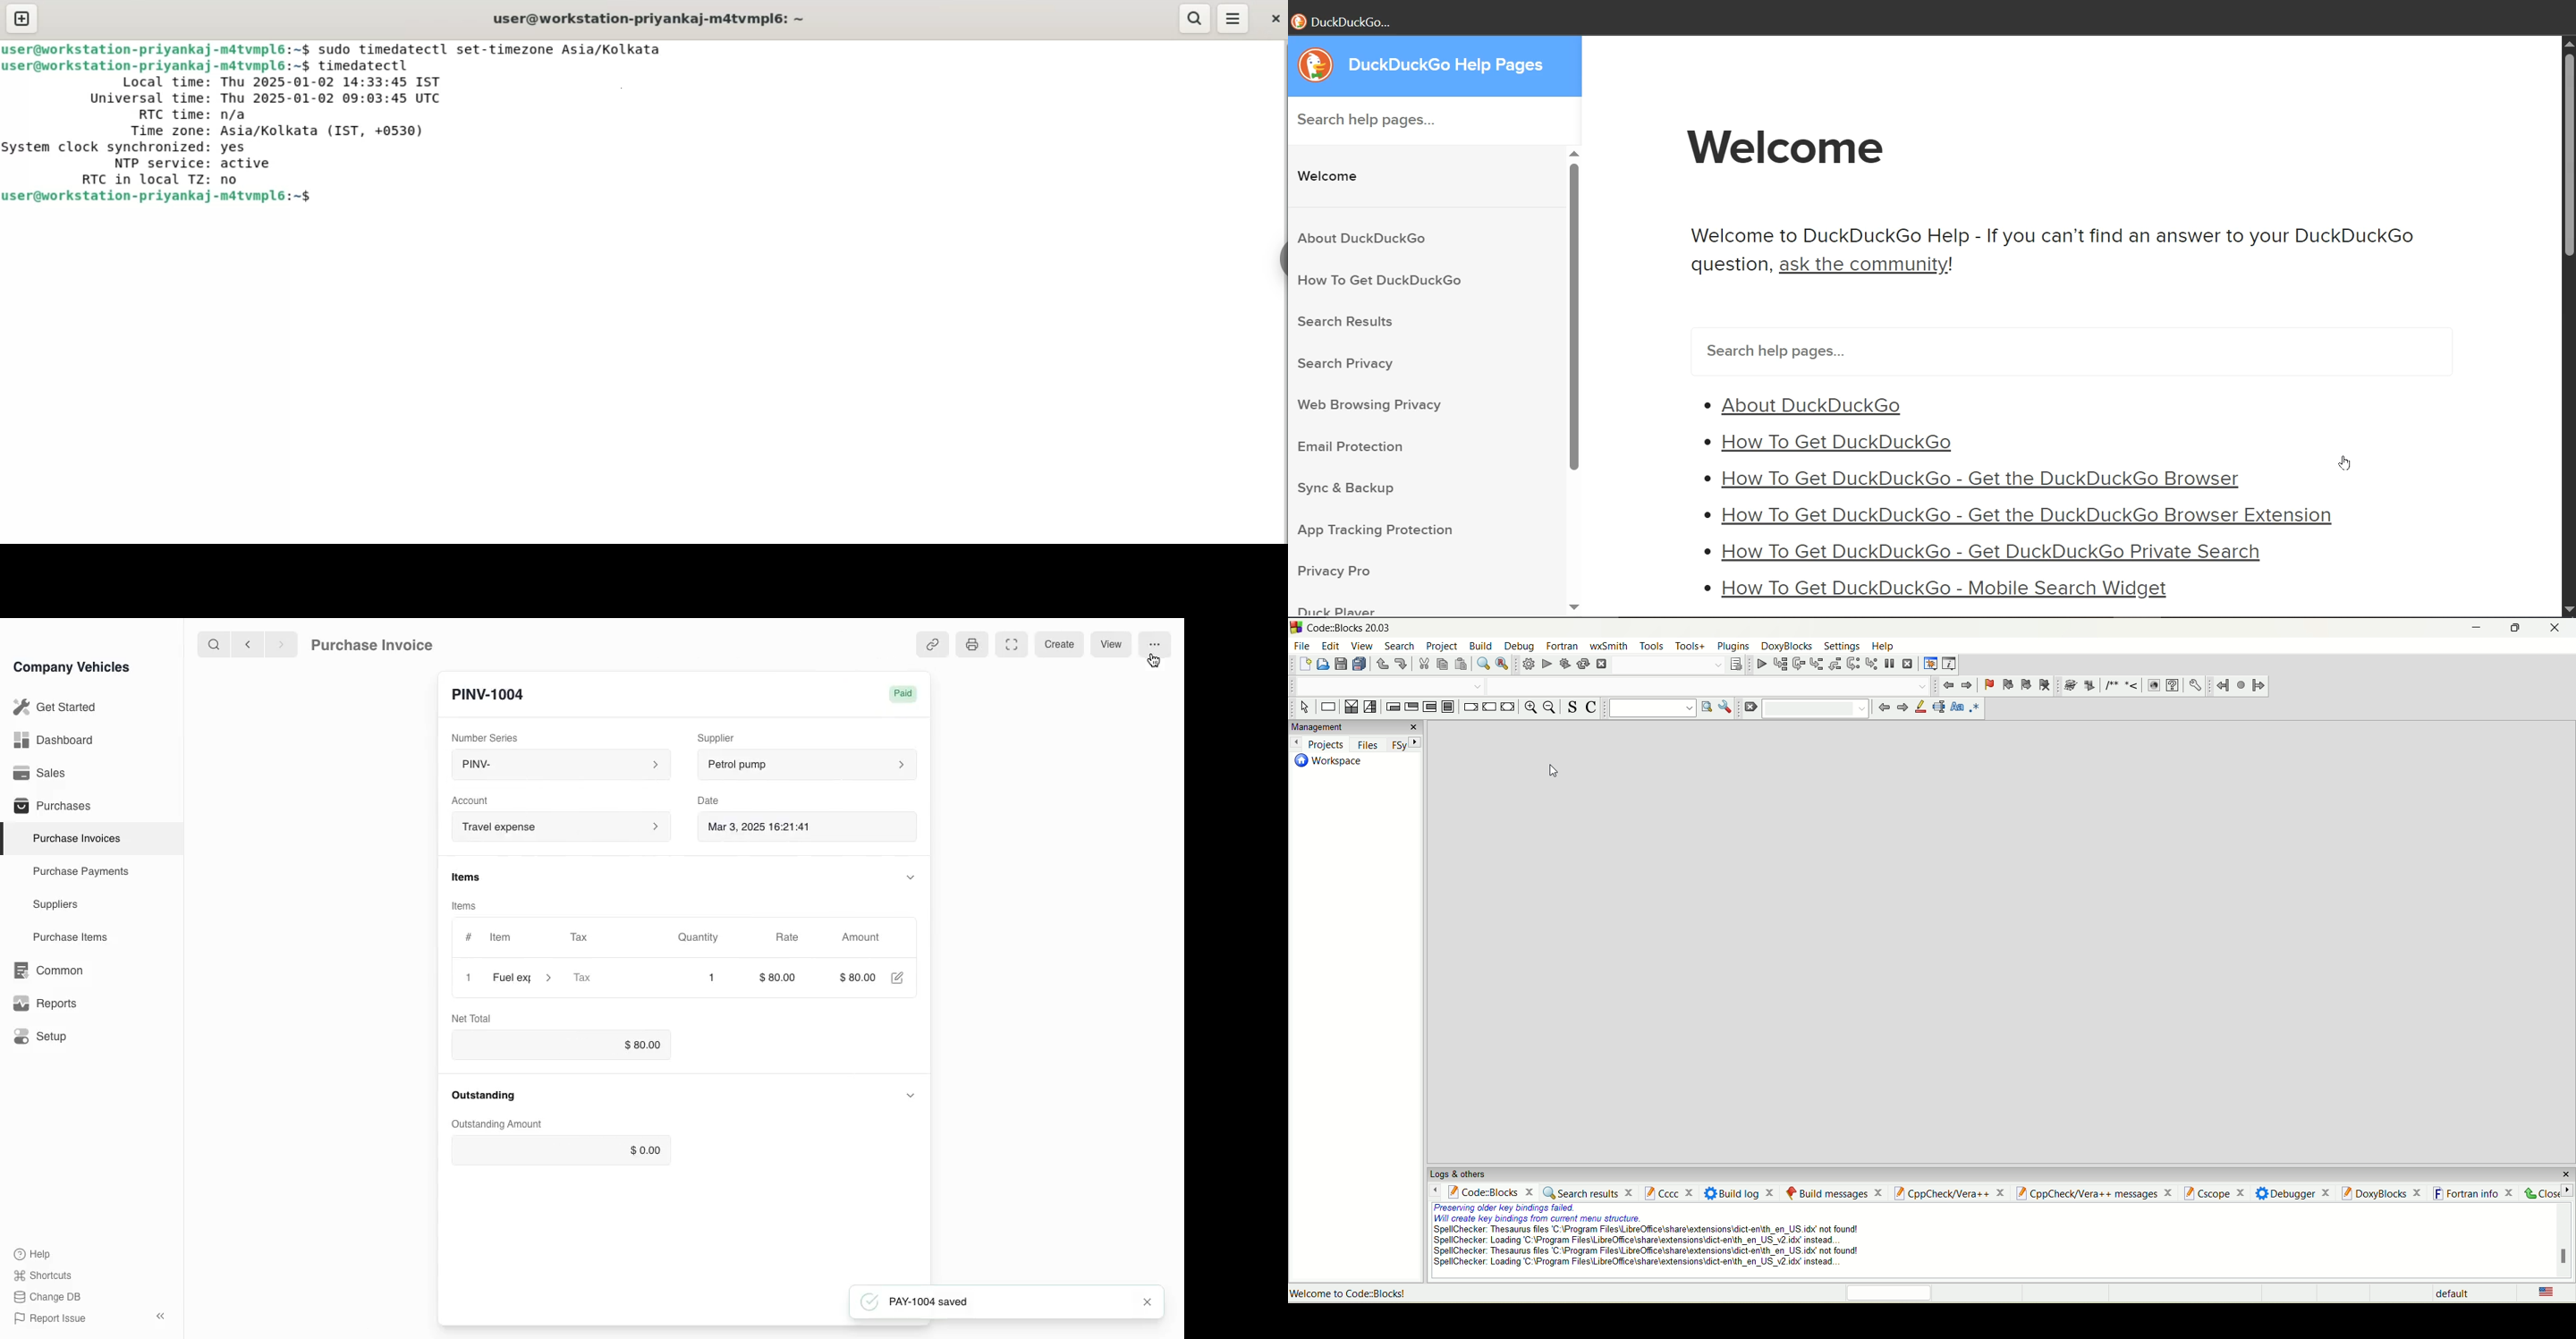 This screenshot has width=2576, height=1344. I want to click on Tax , so click(602, 978).